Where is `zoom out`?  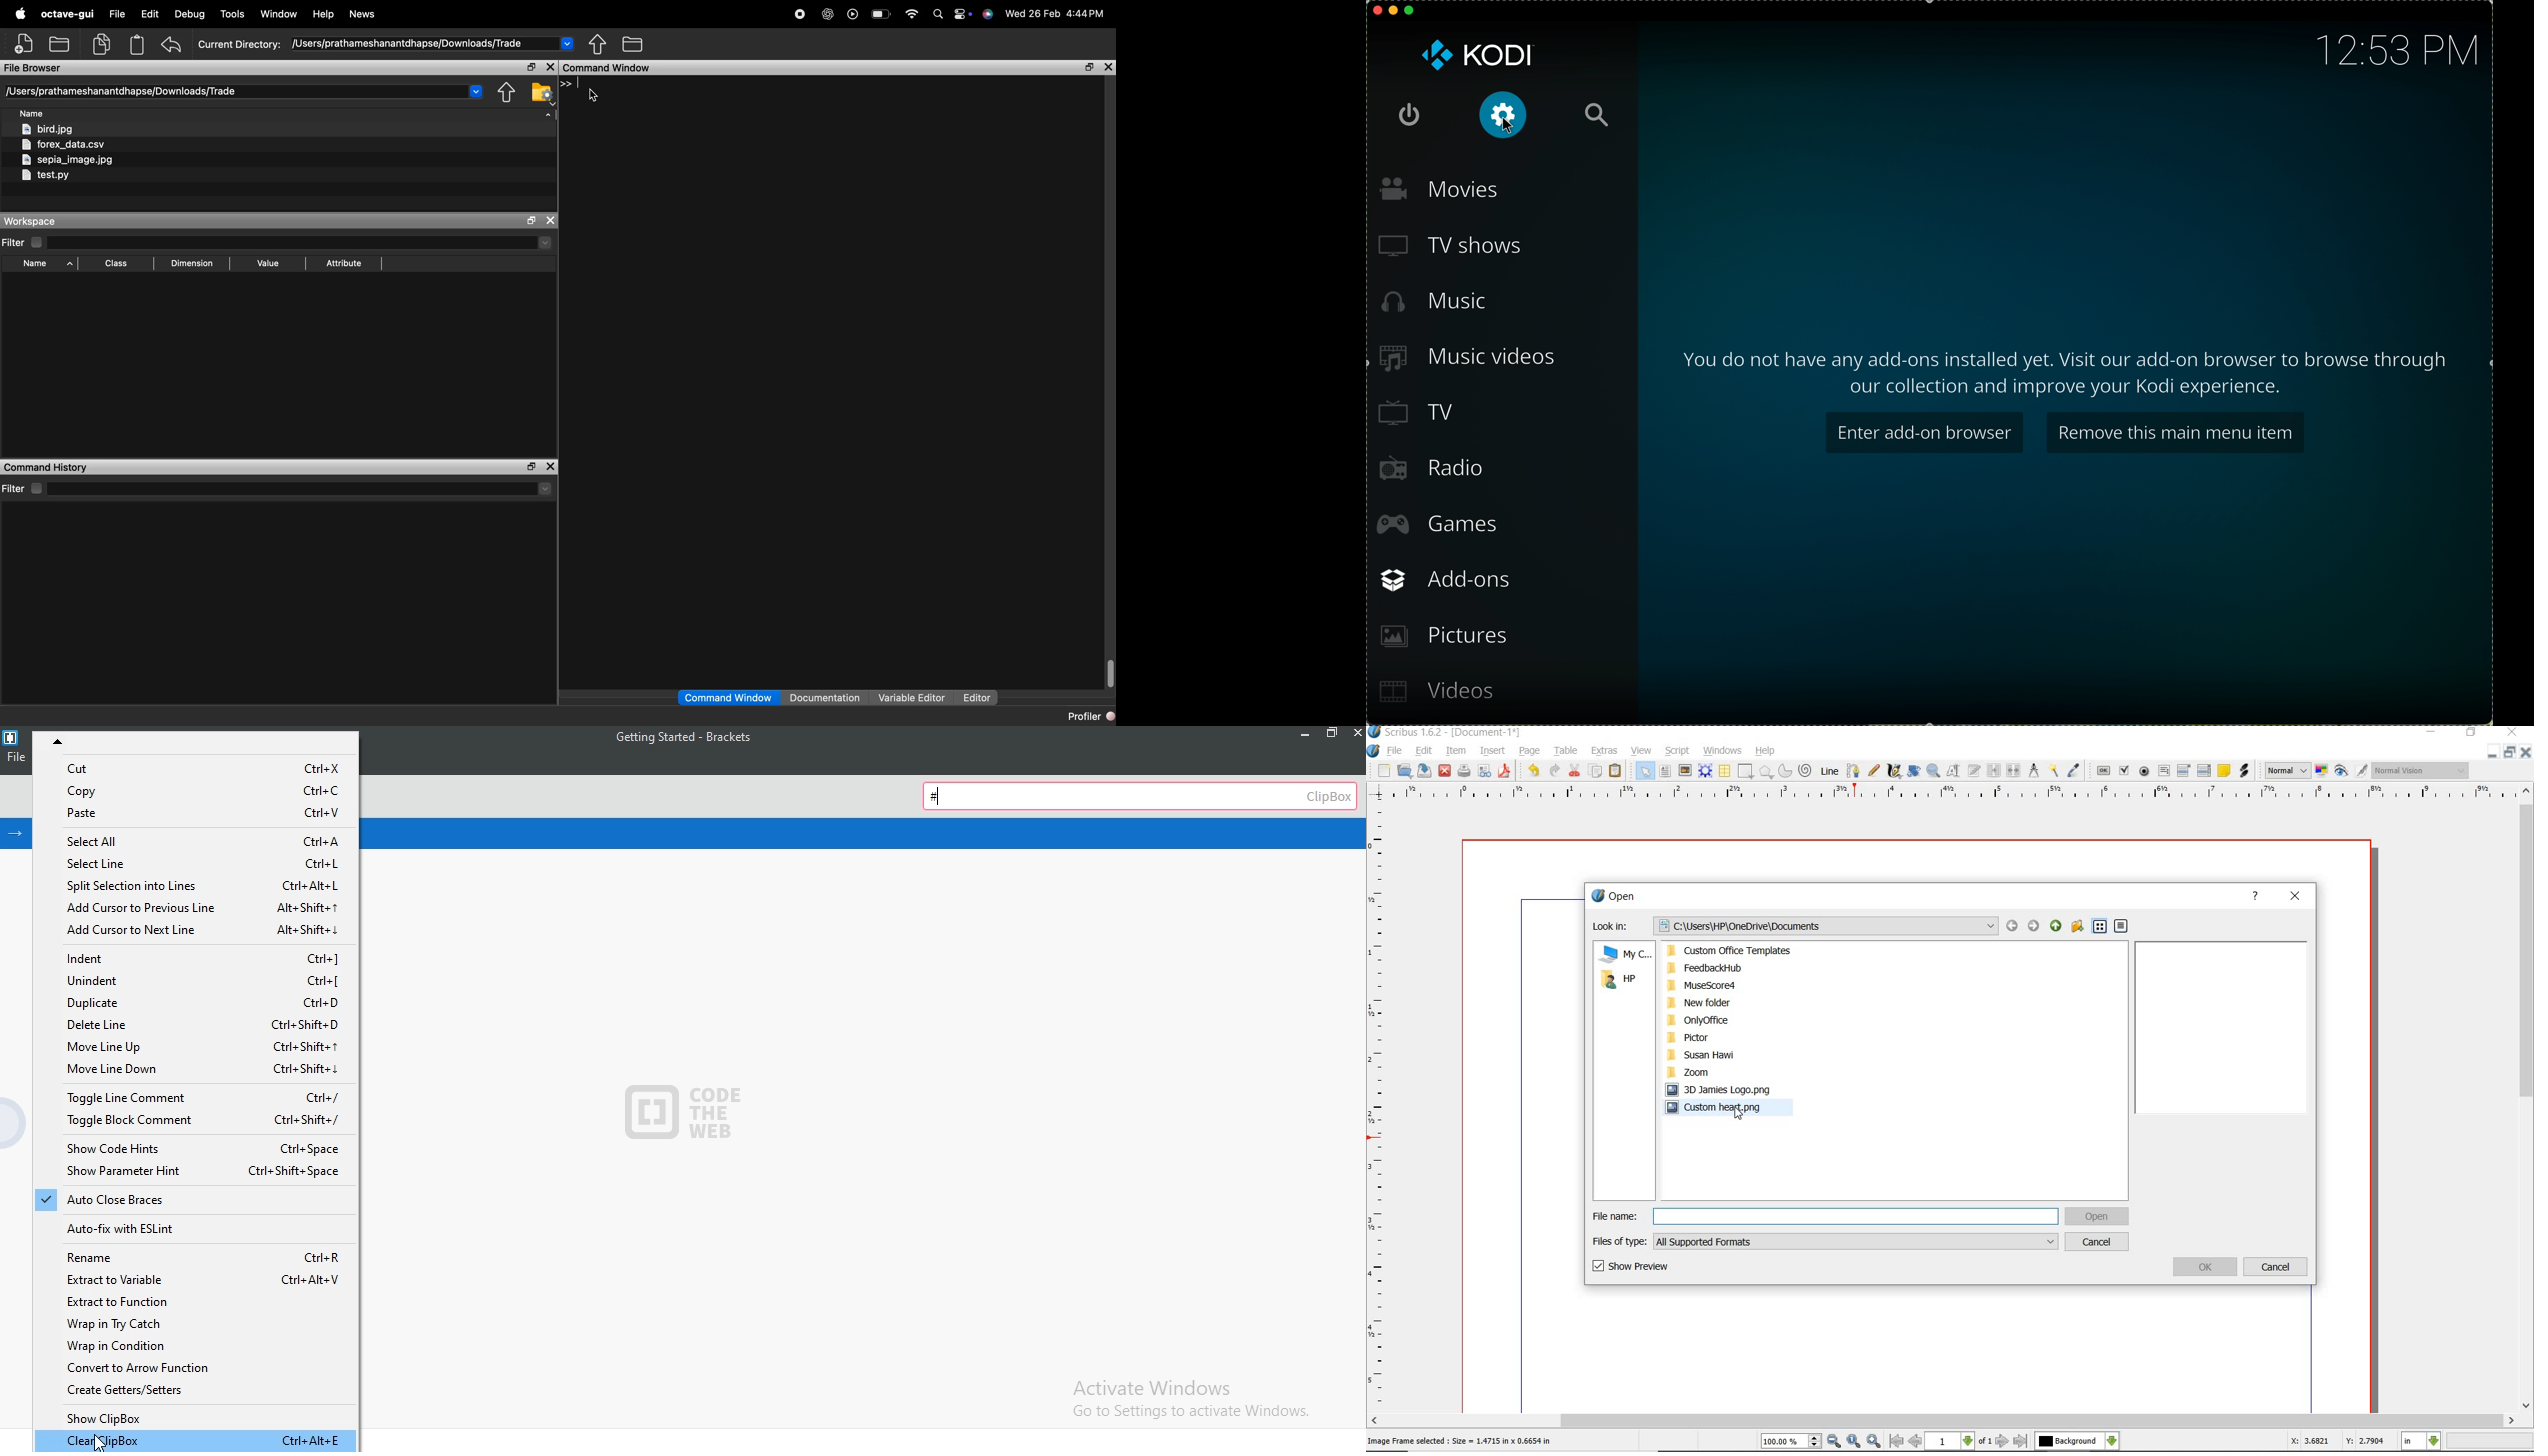 zoom out is located at coordinates (1834, 1442).